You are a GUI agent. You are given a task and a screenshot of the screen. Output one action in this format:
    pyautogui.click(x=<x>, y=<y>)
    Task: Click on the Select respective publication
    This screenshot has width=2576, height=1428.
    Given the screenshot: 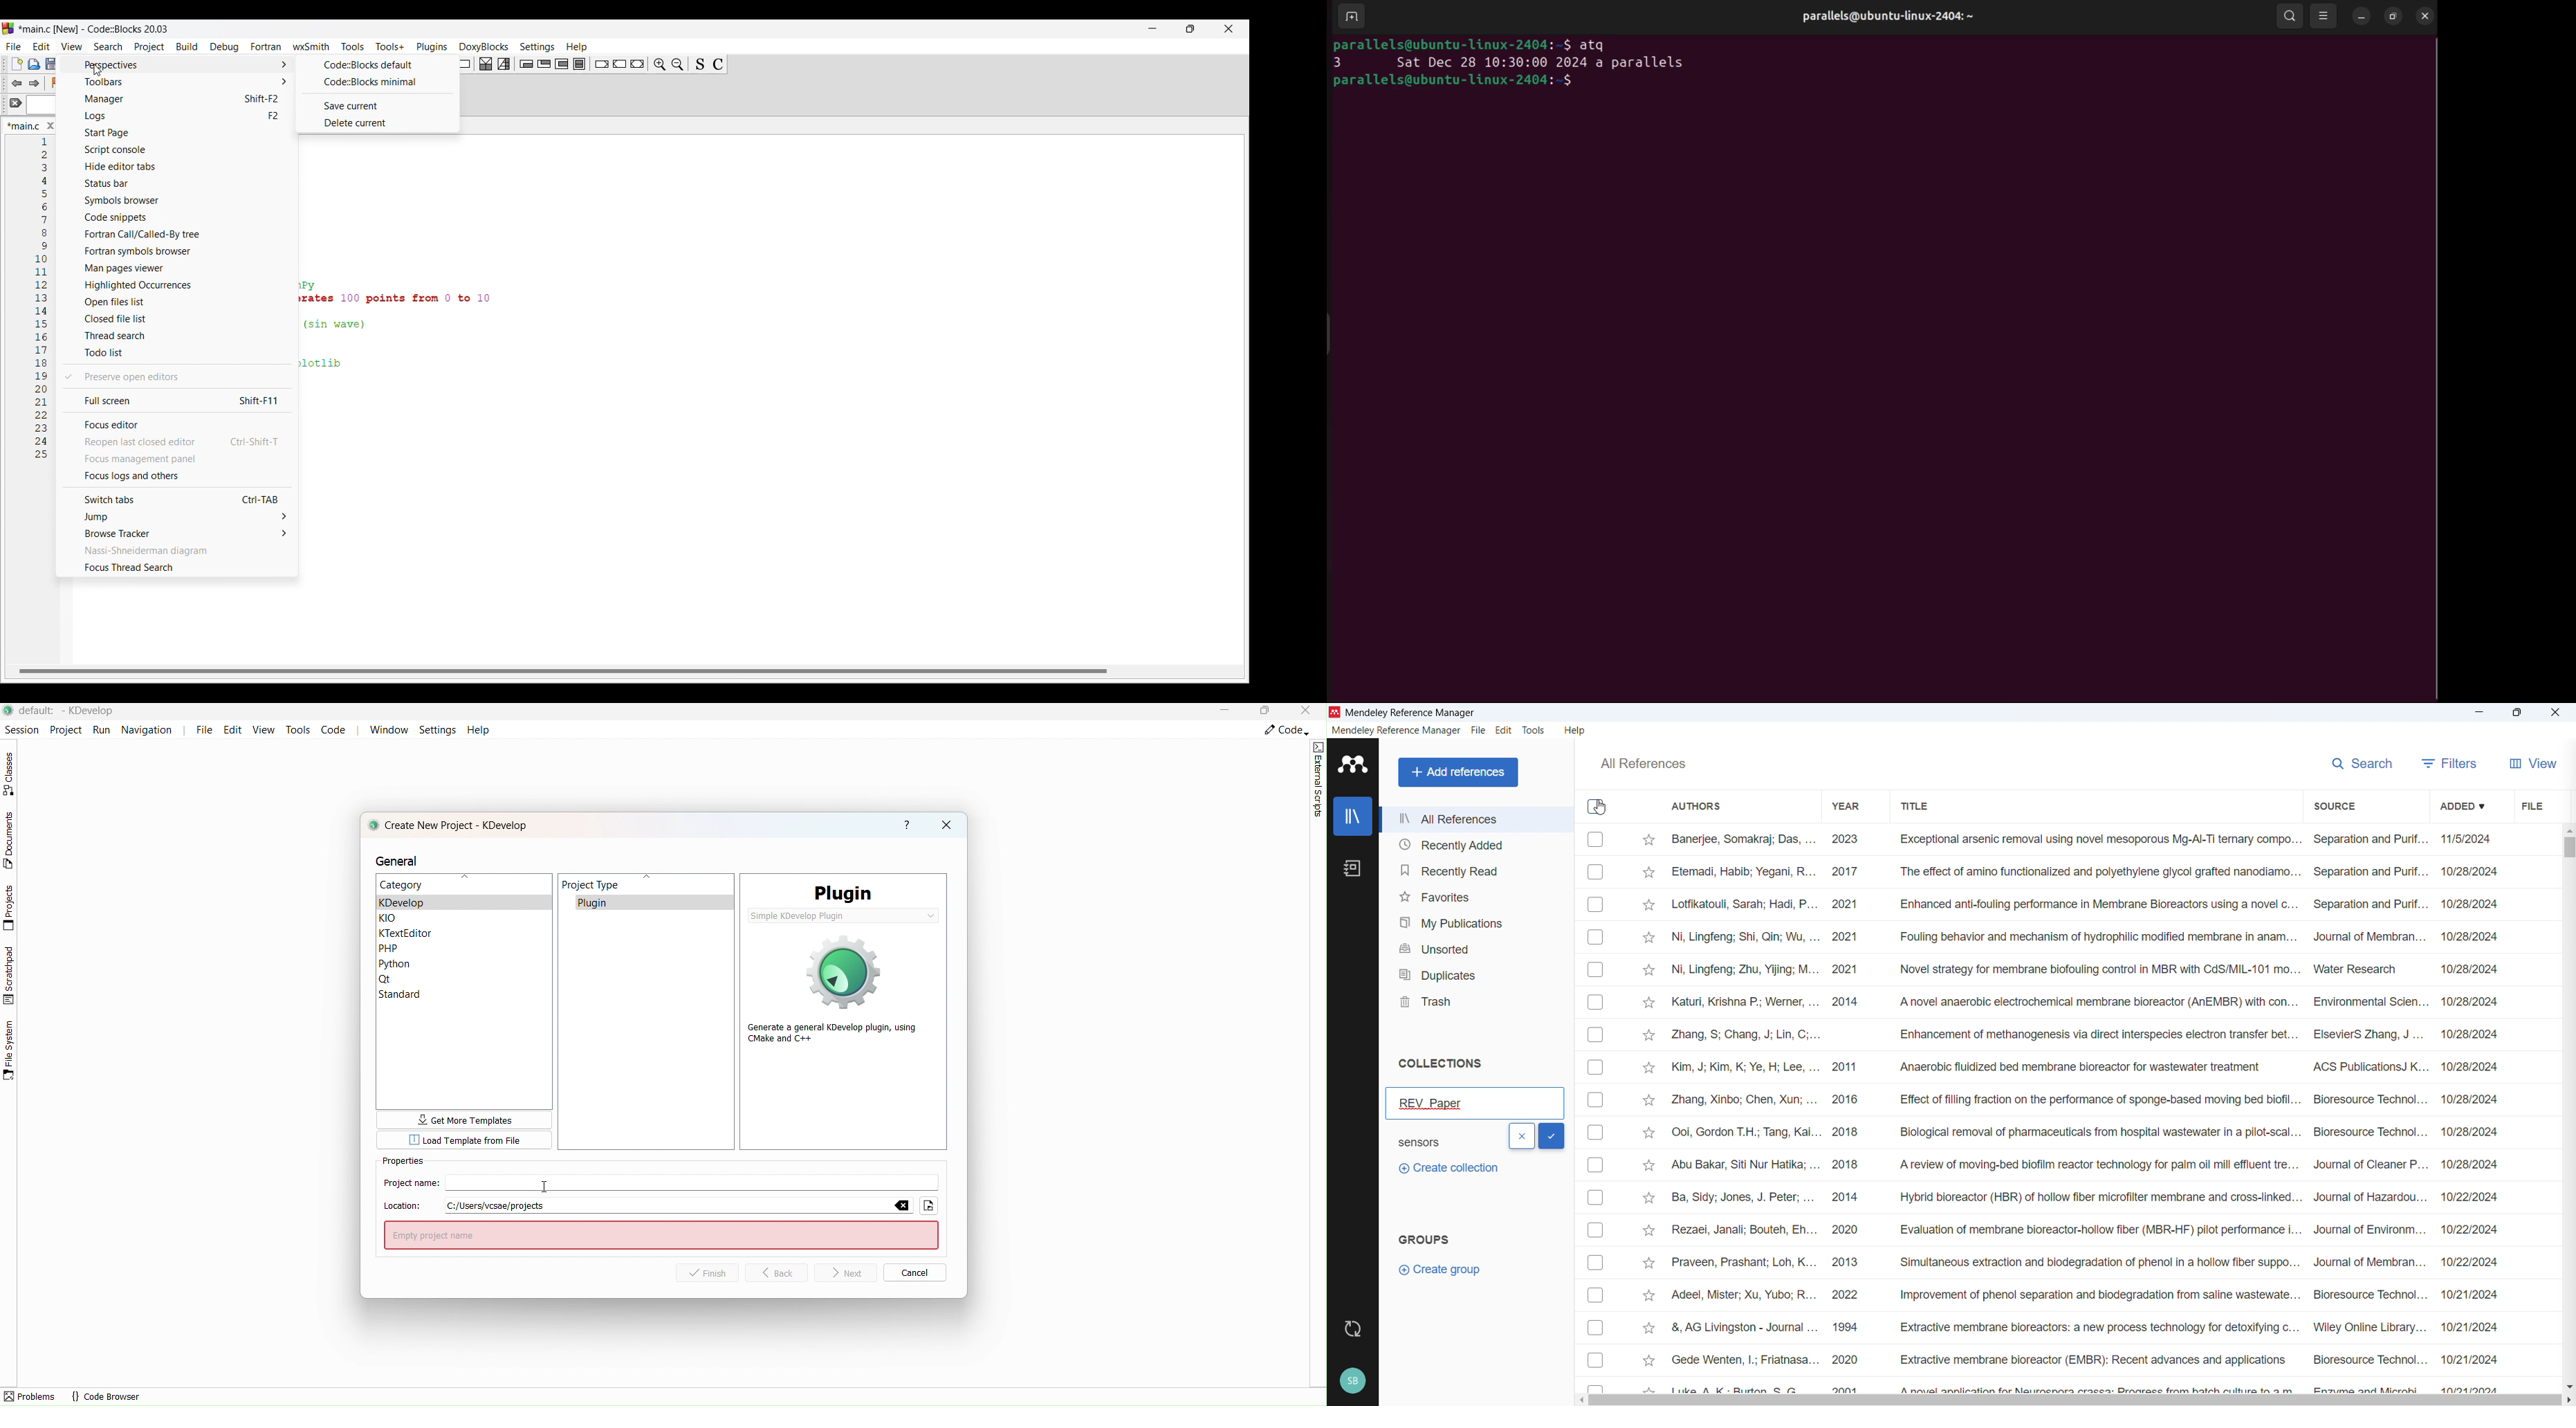 What is the action you would take?
    pyautogui.click(x=1595, y=1165)
    